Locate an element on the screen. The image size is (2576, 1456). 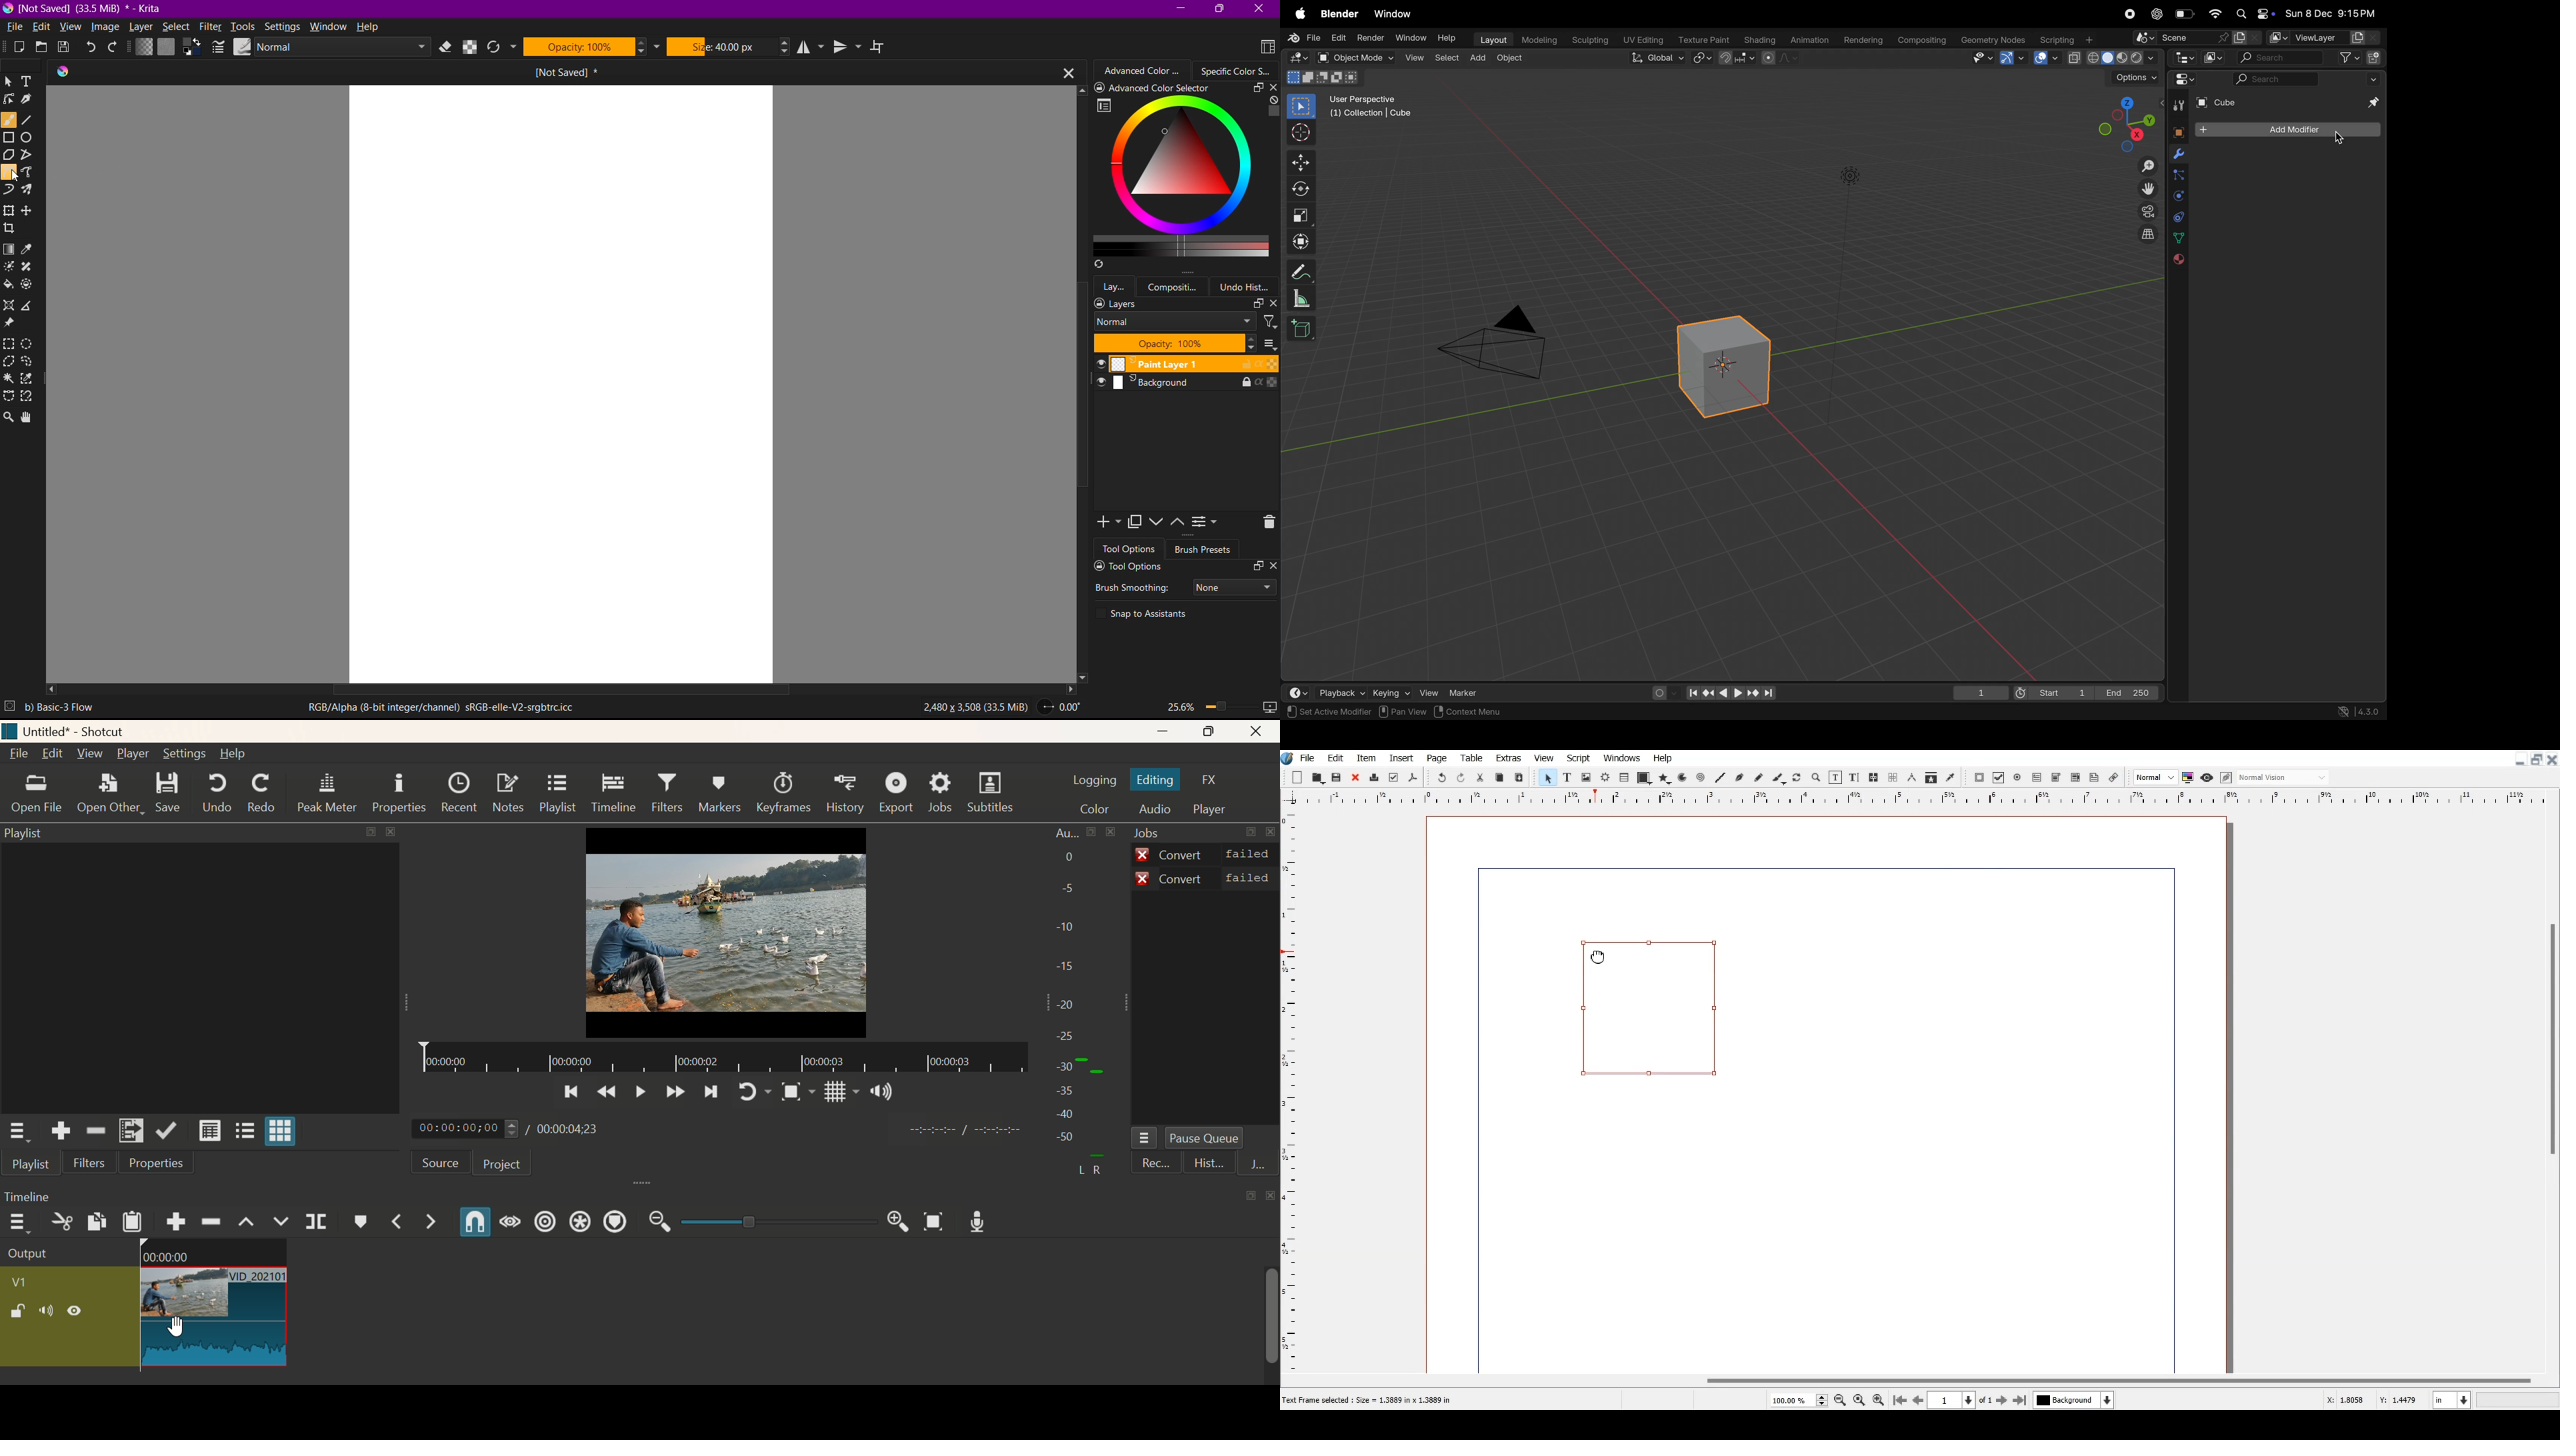
2,480 x 3,508 (33.5 MiB) -> 0.00 is located at coordinates (996, 709).